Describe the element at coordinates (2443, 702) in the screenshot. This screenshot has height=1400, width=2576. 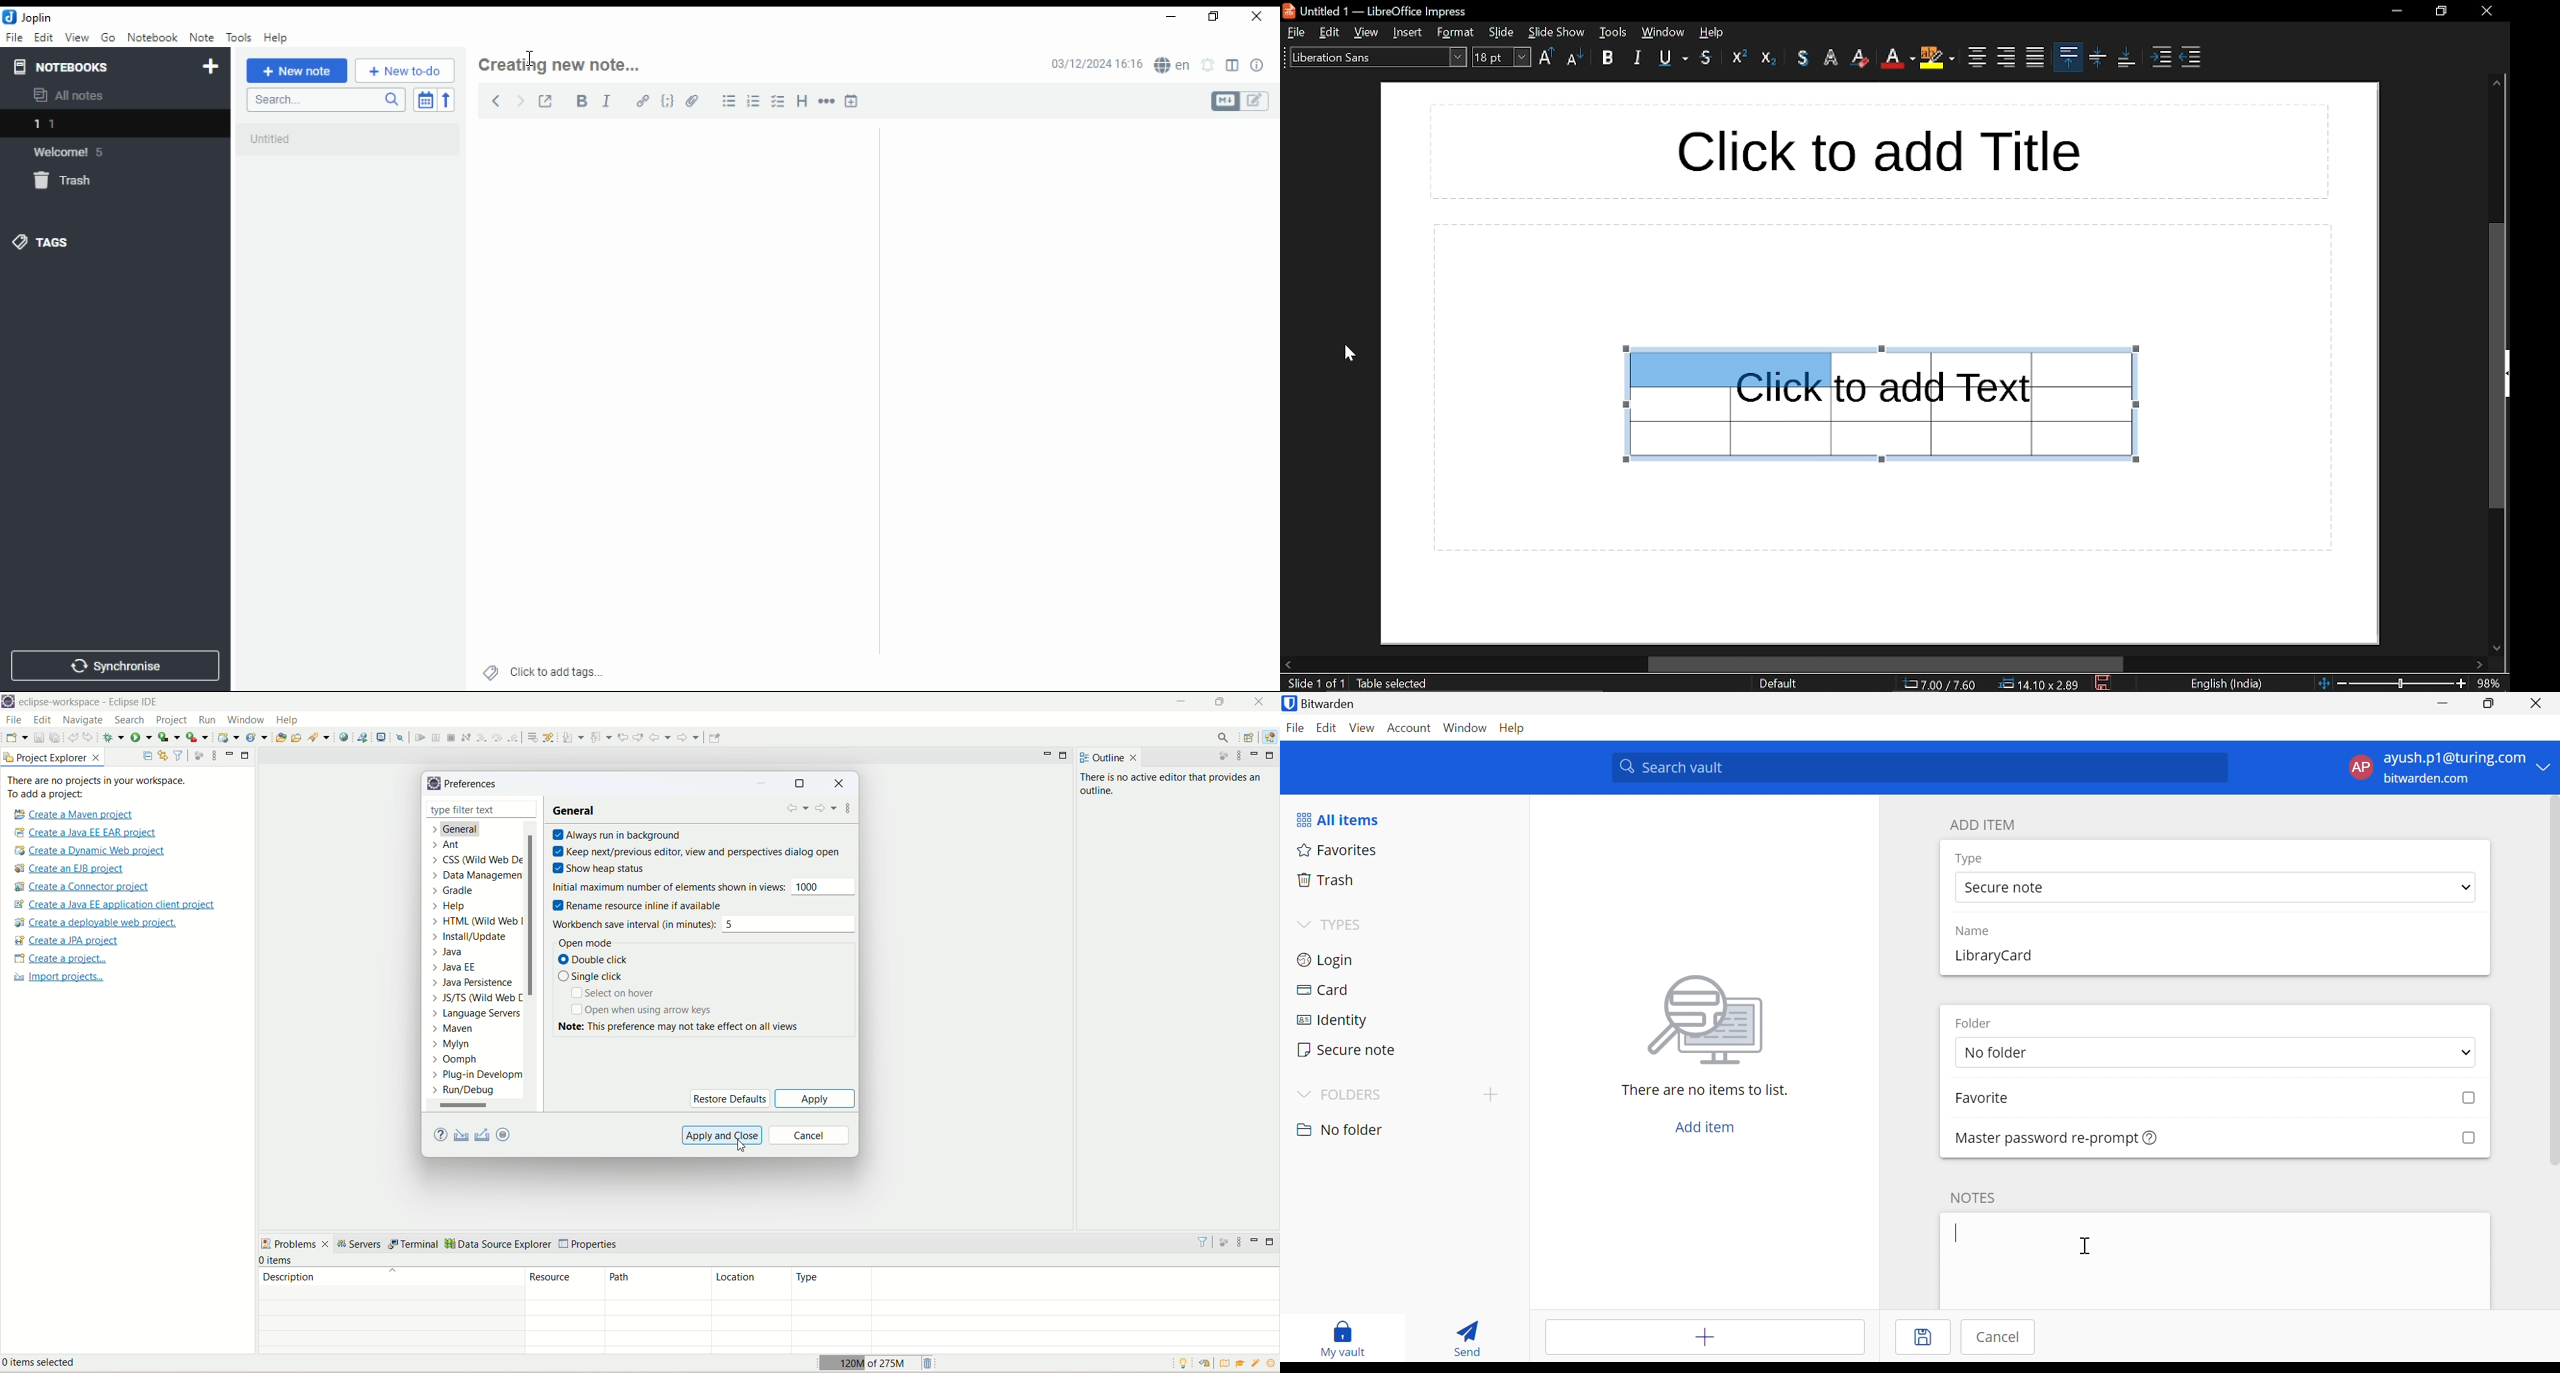
I see `Minimize` at that location.